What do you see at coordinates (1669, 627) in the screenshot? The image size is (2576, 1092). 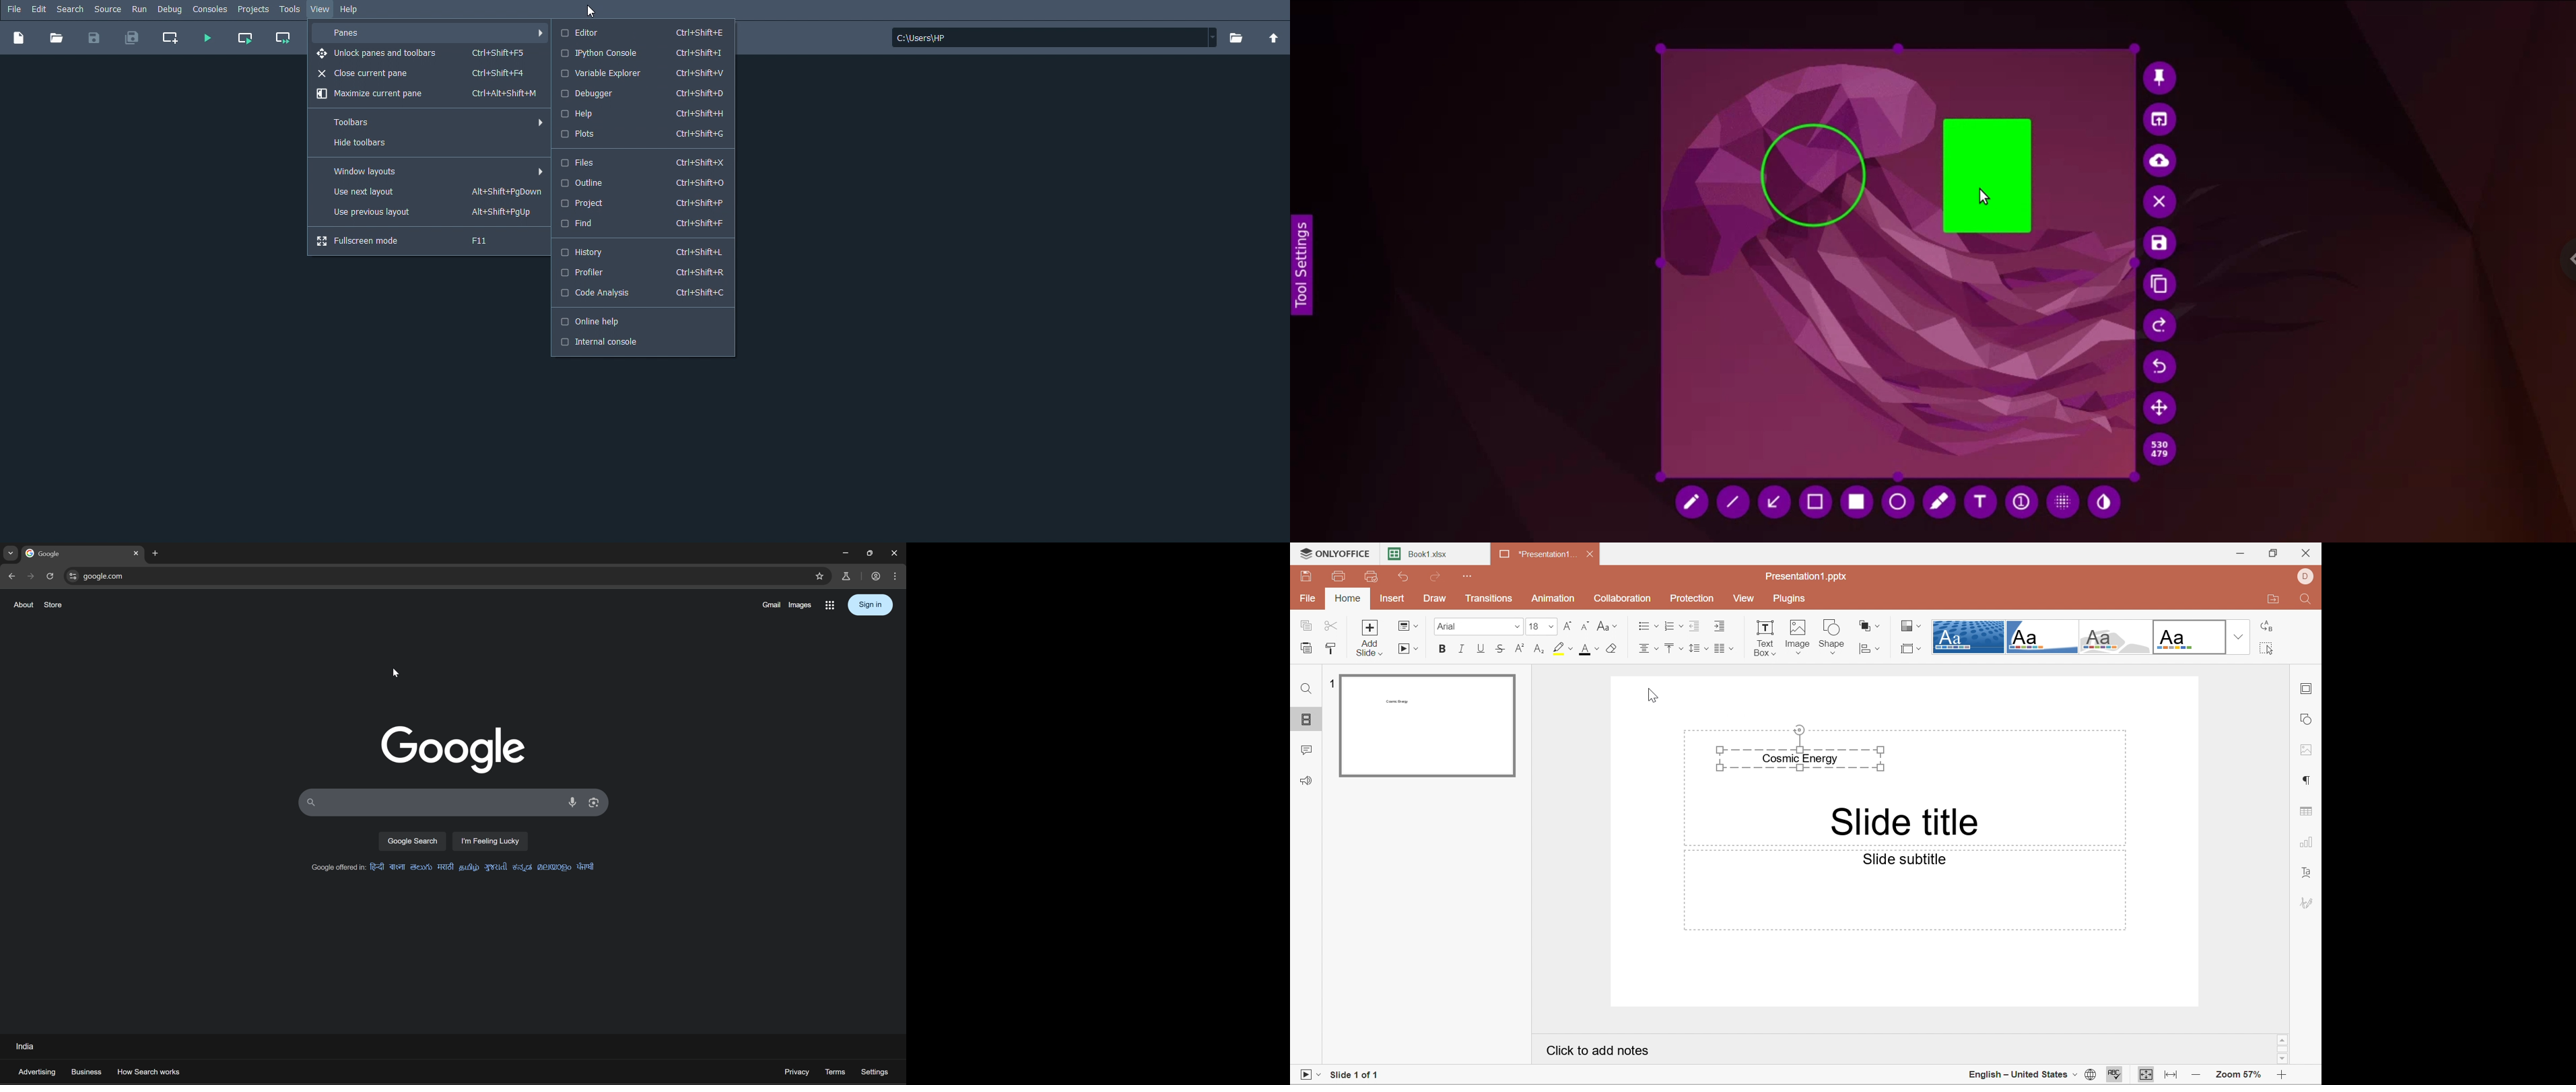 I see `Numbering` at bounding box center [1669, 627].